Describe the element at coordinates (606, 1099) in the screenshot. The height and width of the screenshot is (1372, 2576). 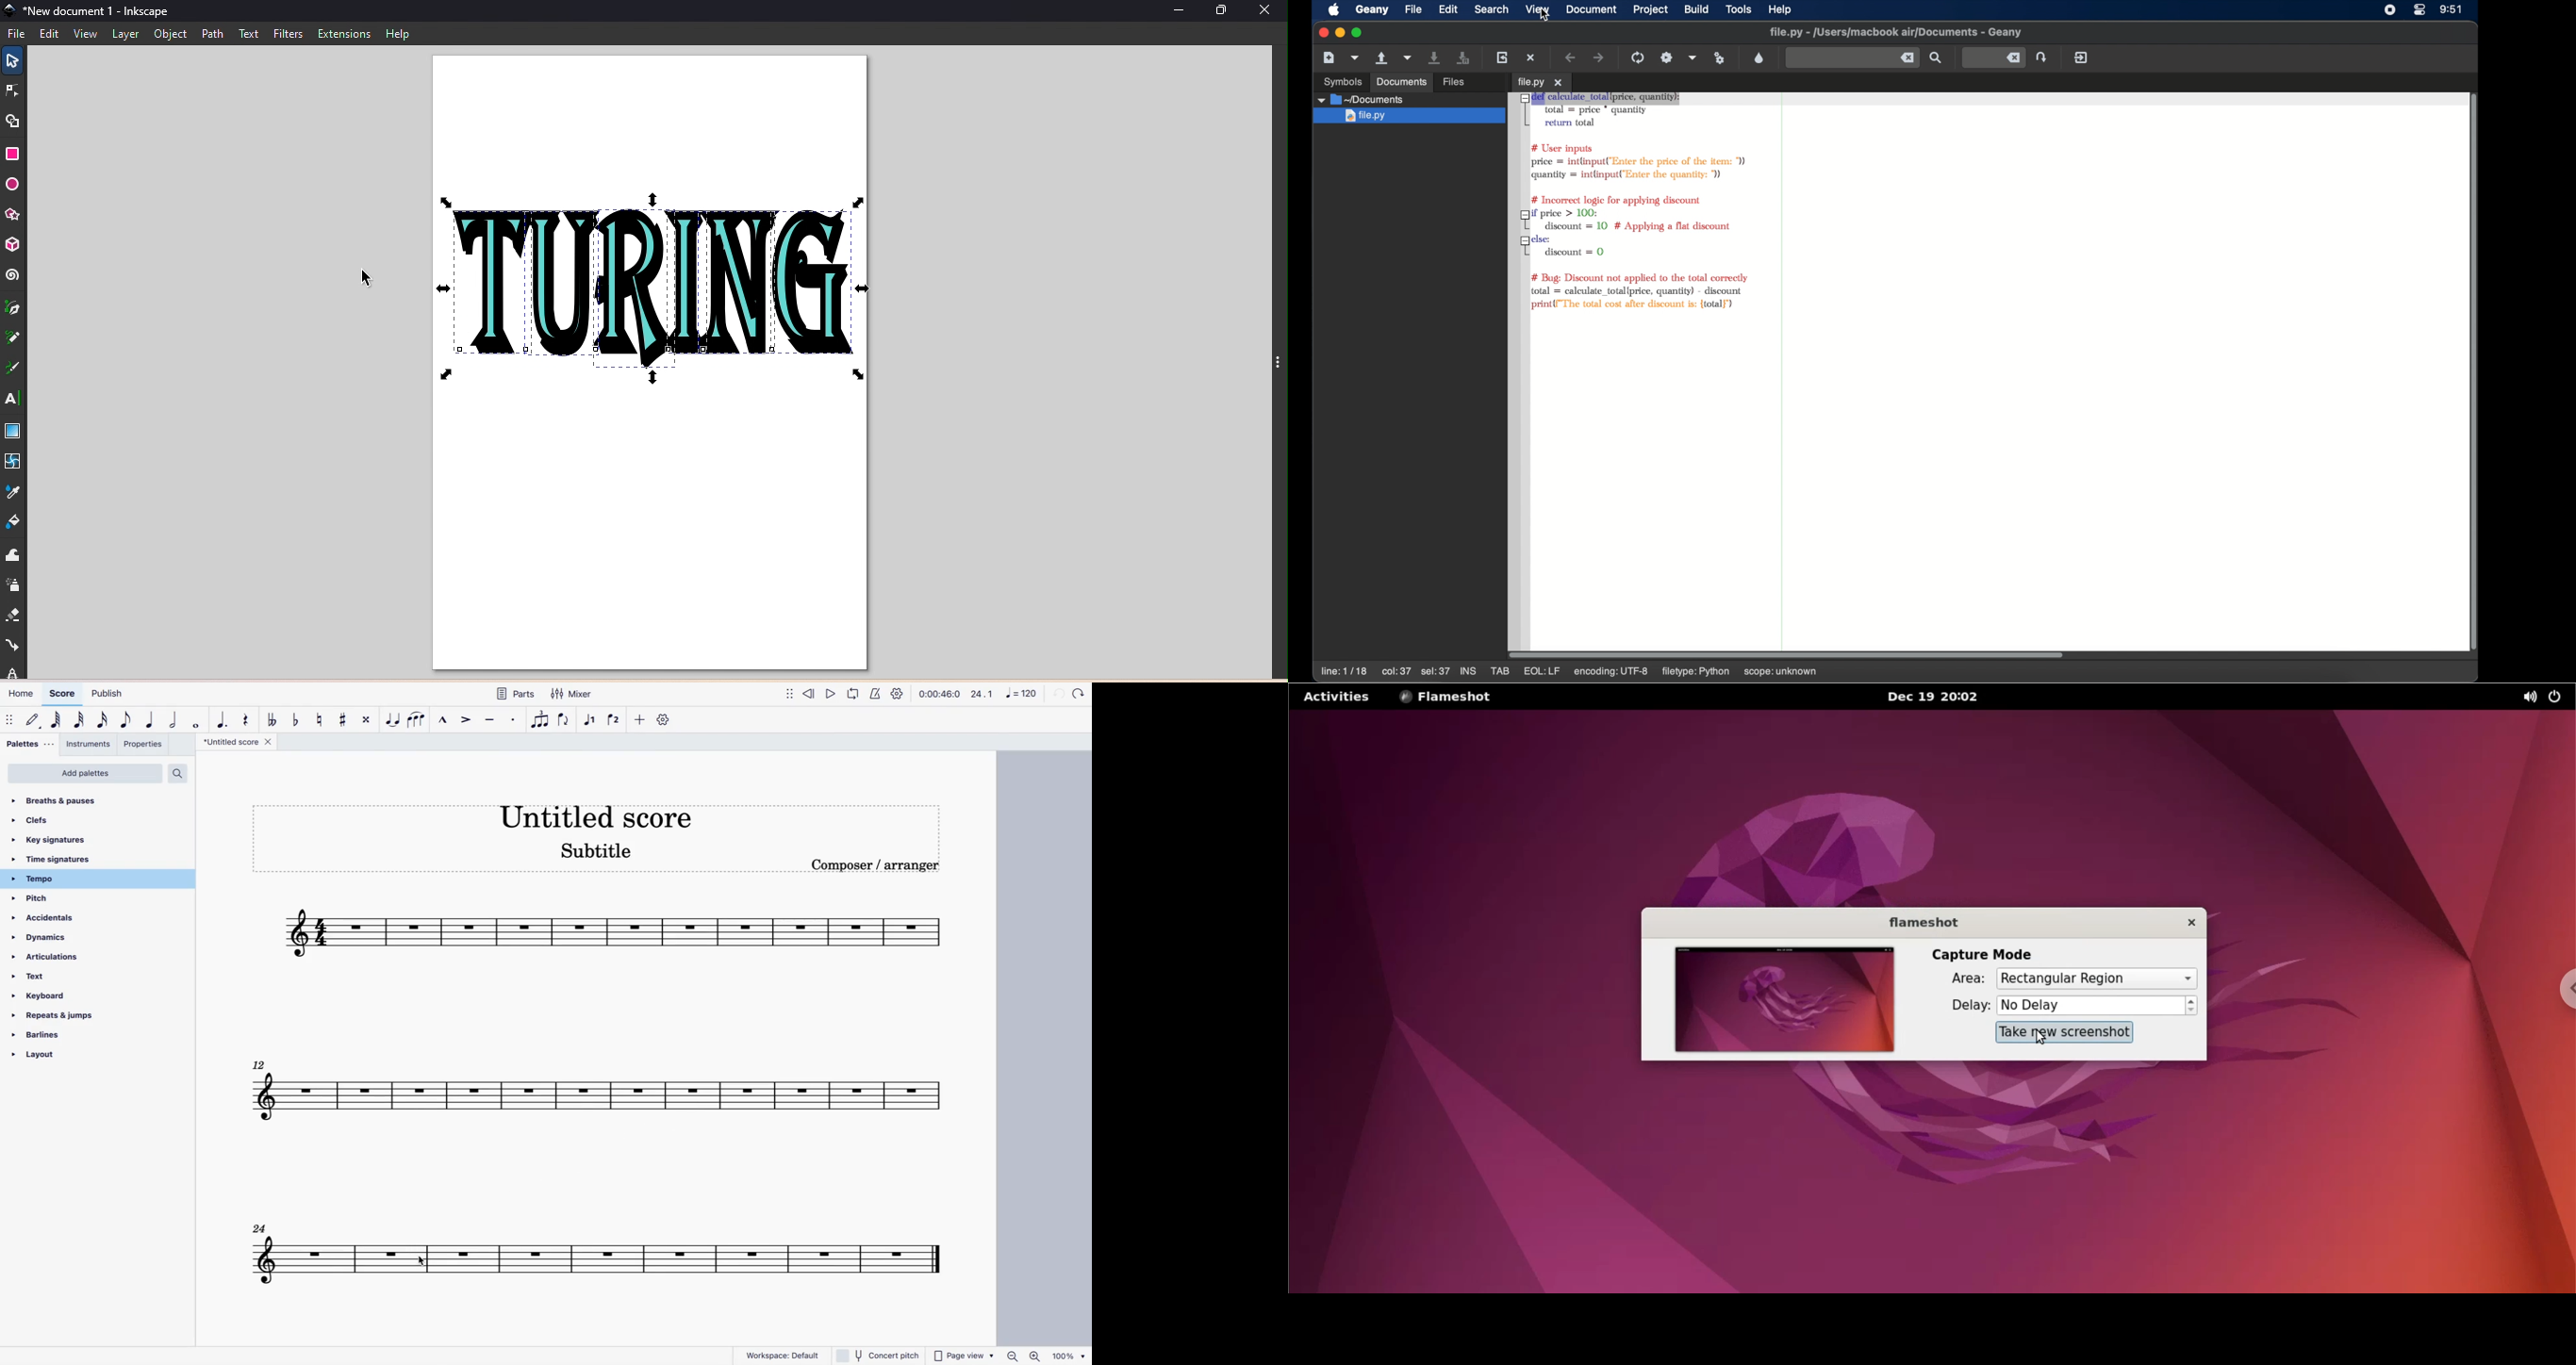
I see `score` at that location.